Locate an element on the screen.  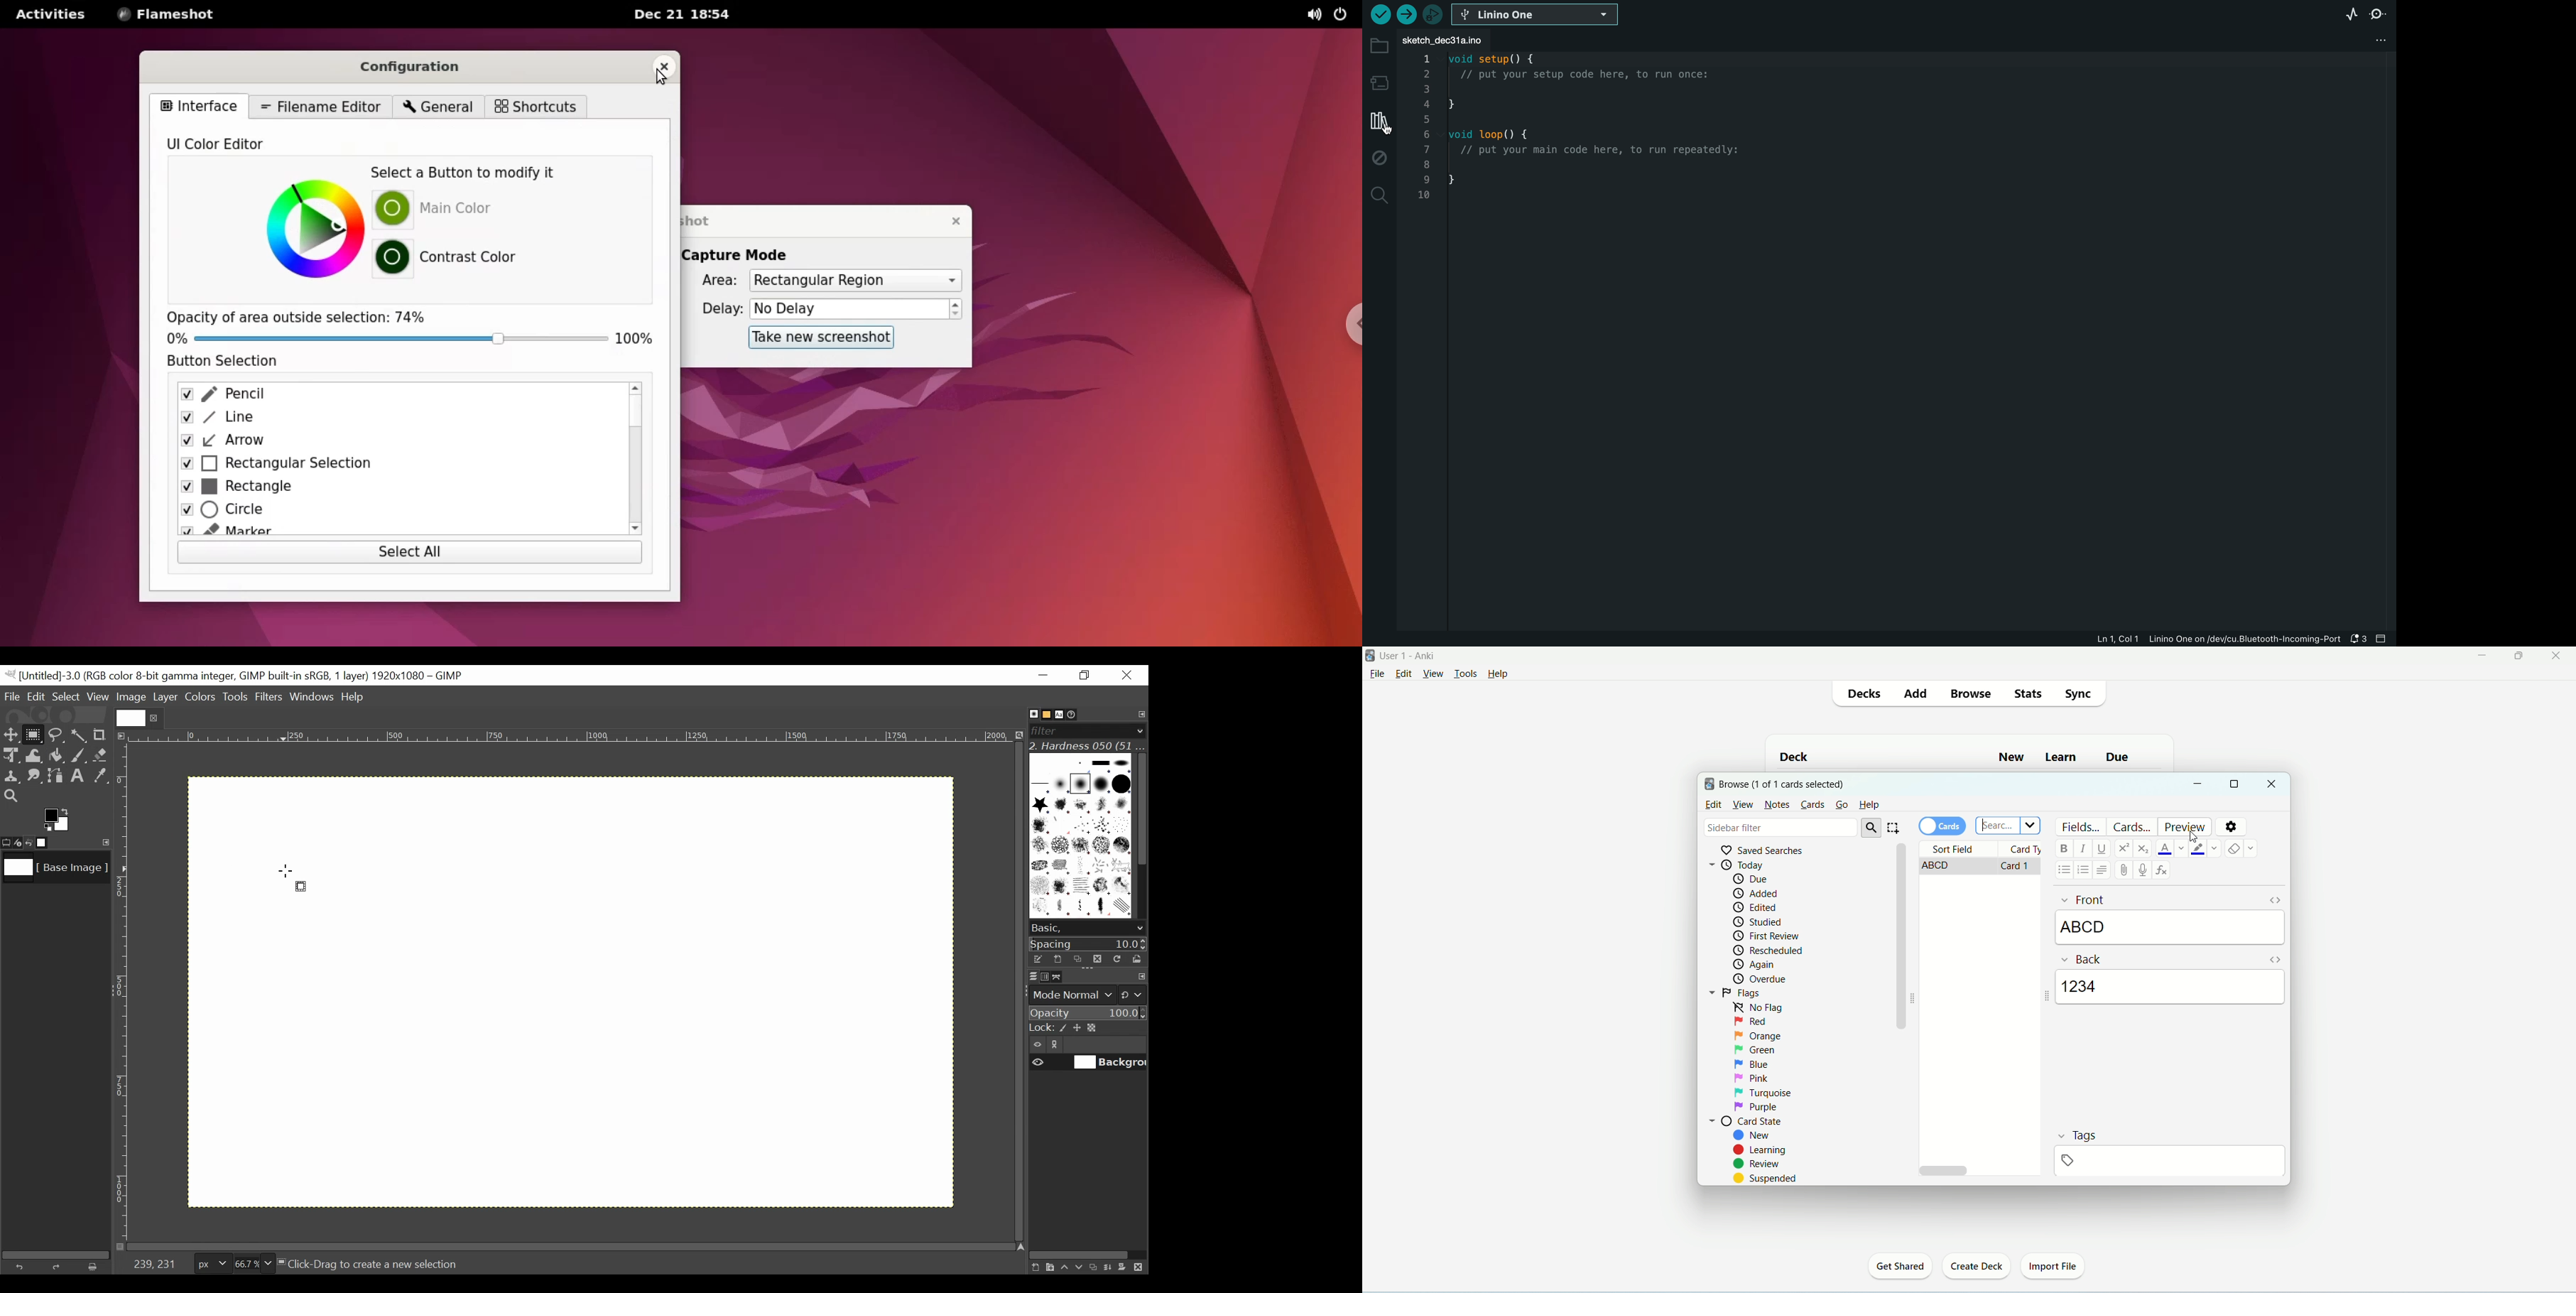
Lock is located at coordinates (1087, 1028).